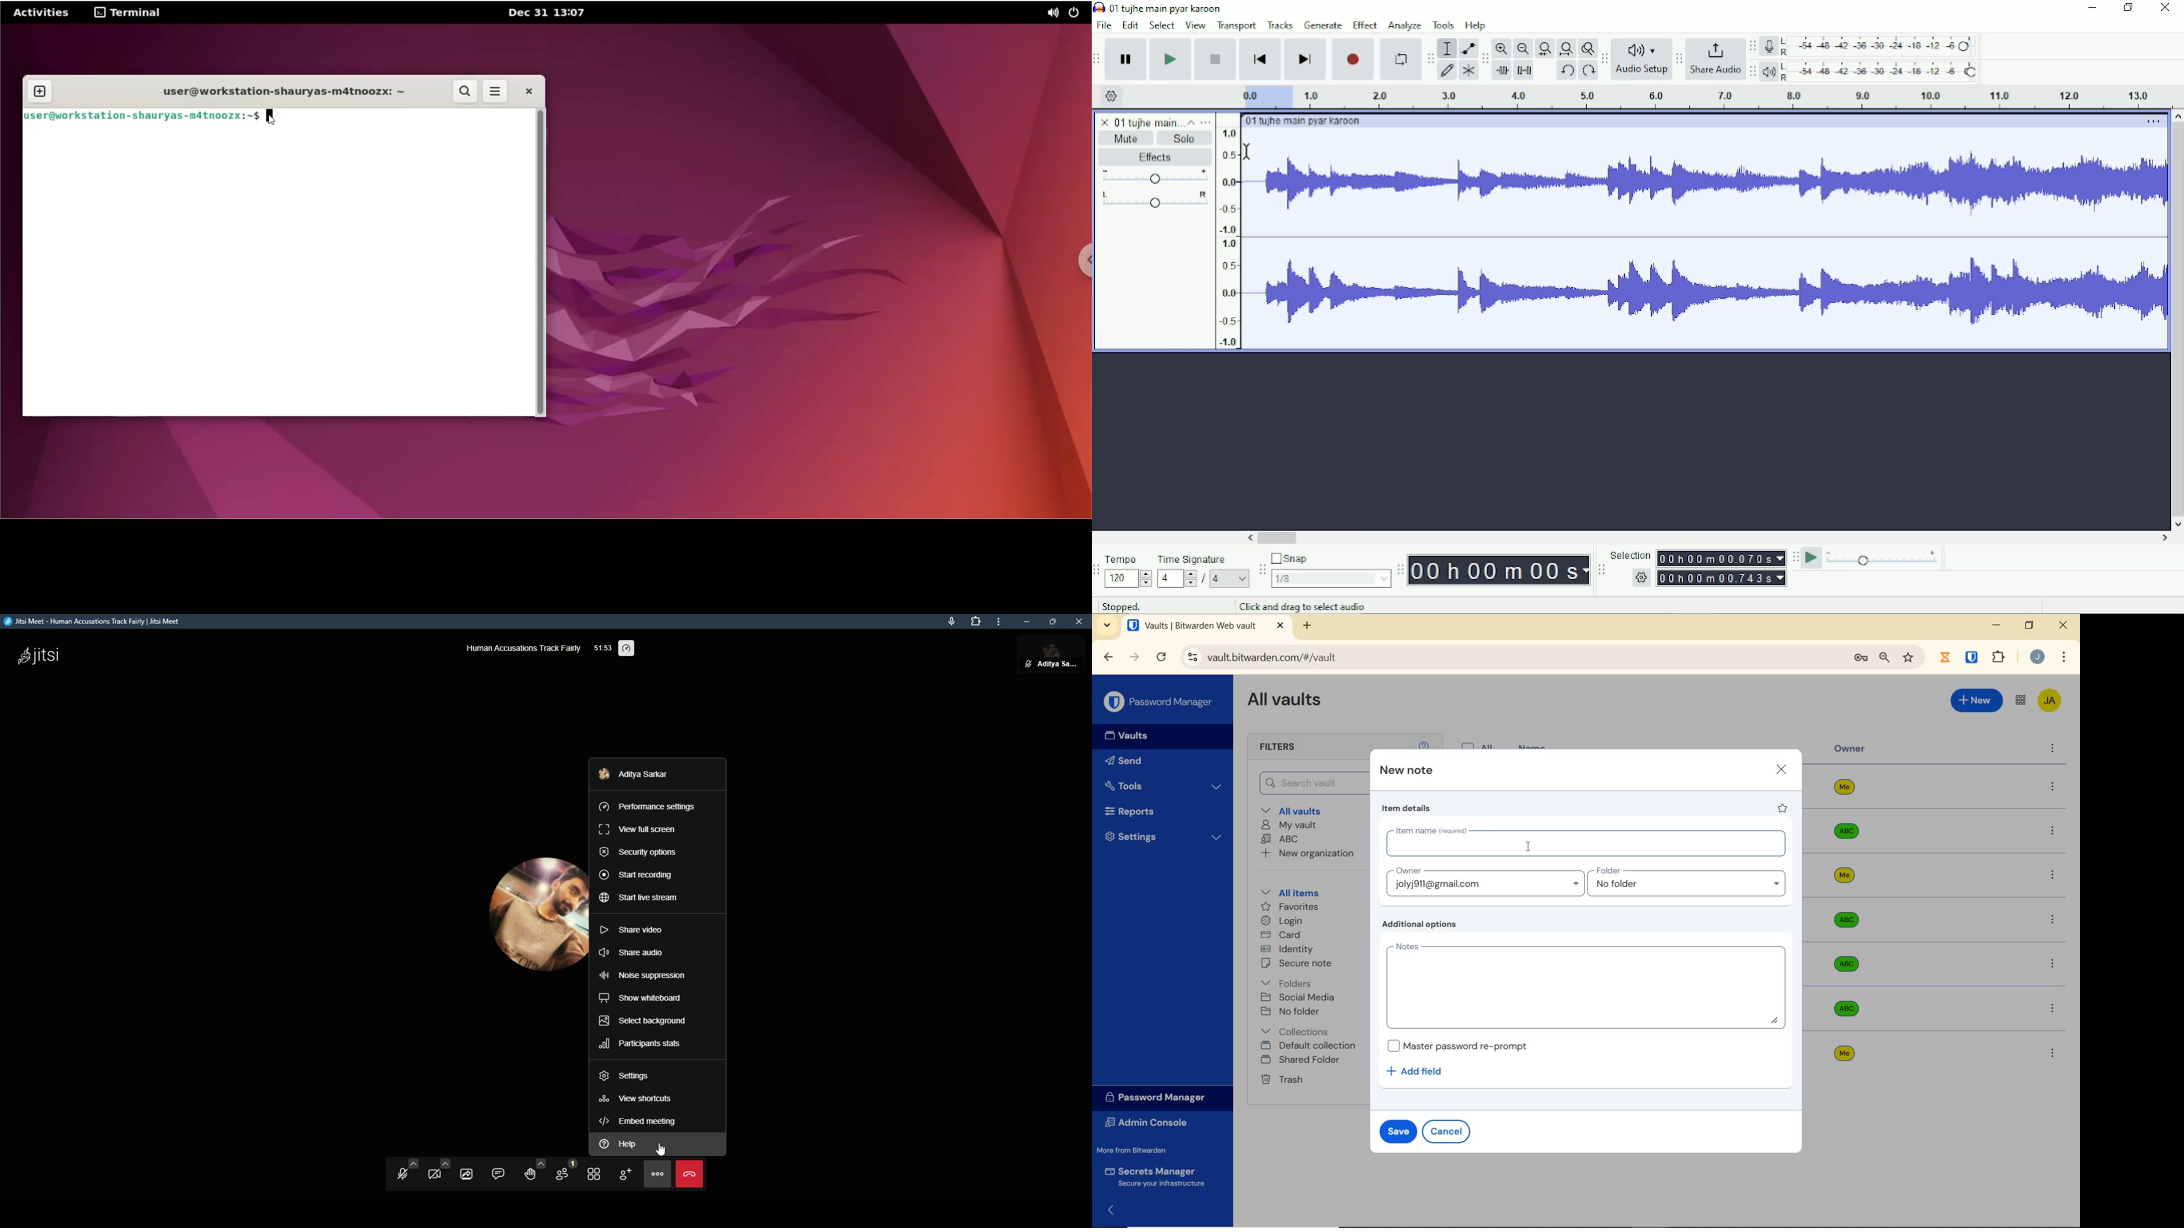 Image resolution: width=2184 pixels, height=1232 pixels. Describe the element at coordinates (271, 117) in the screenshot. I see `cursor` at that location.